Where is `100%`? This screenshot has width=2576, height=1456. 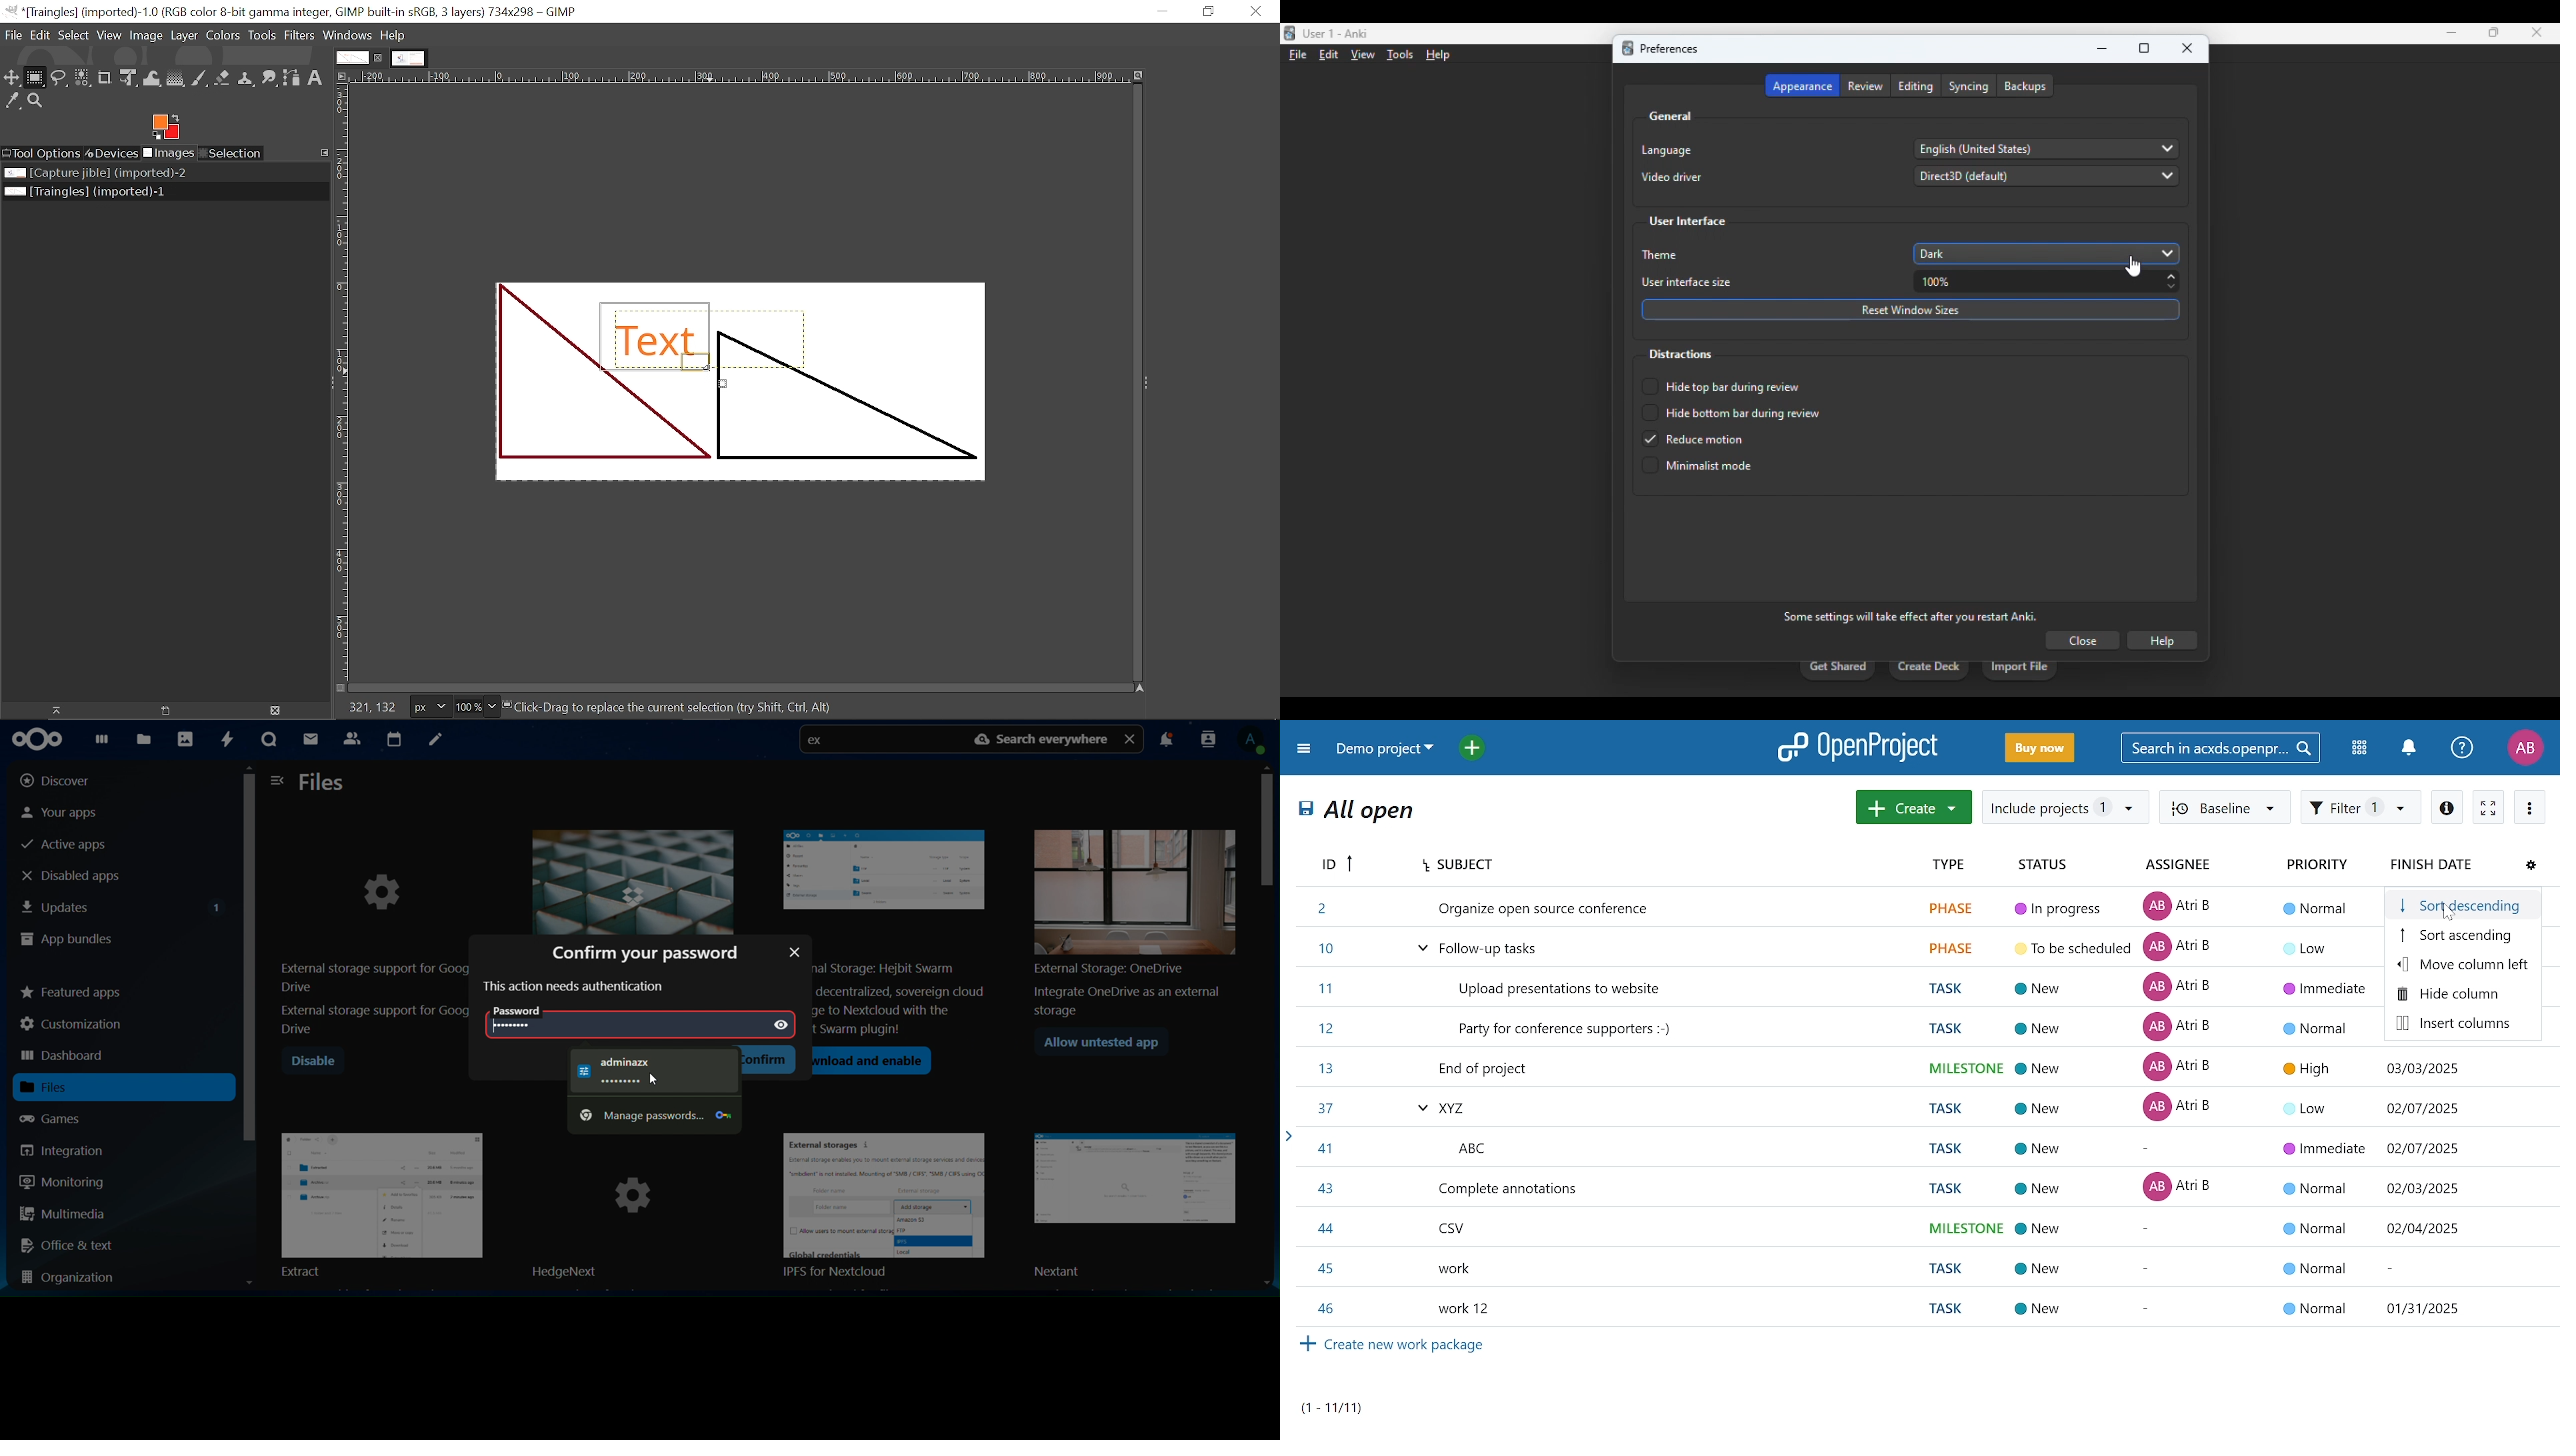 100% is located at coordinates (2050, 282).